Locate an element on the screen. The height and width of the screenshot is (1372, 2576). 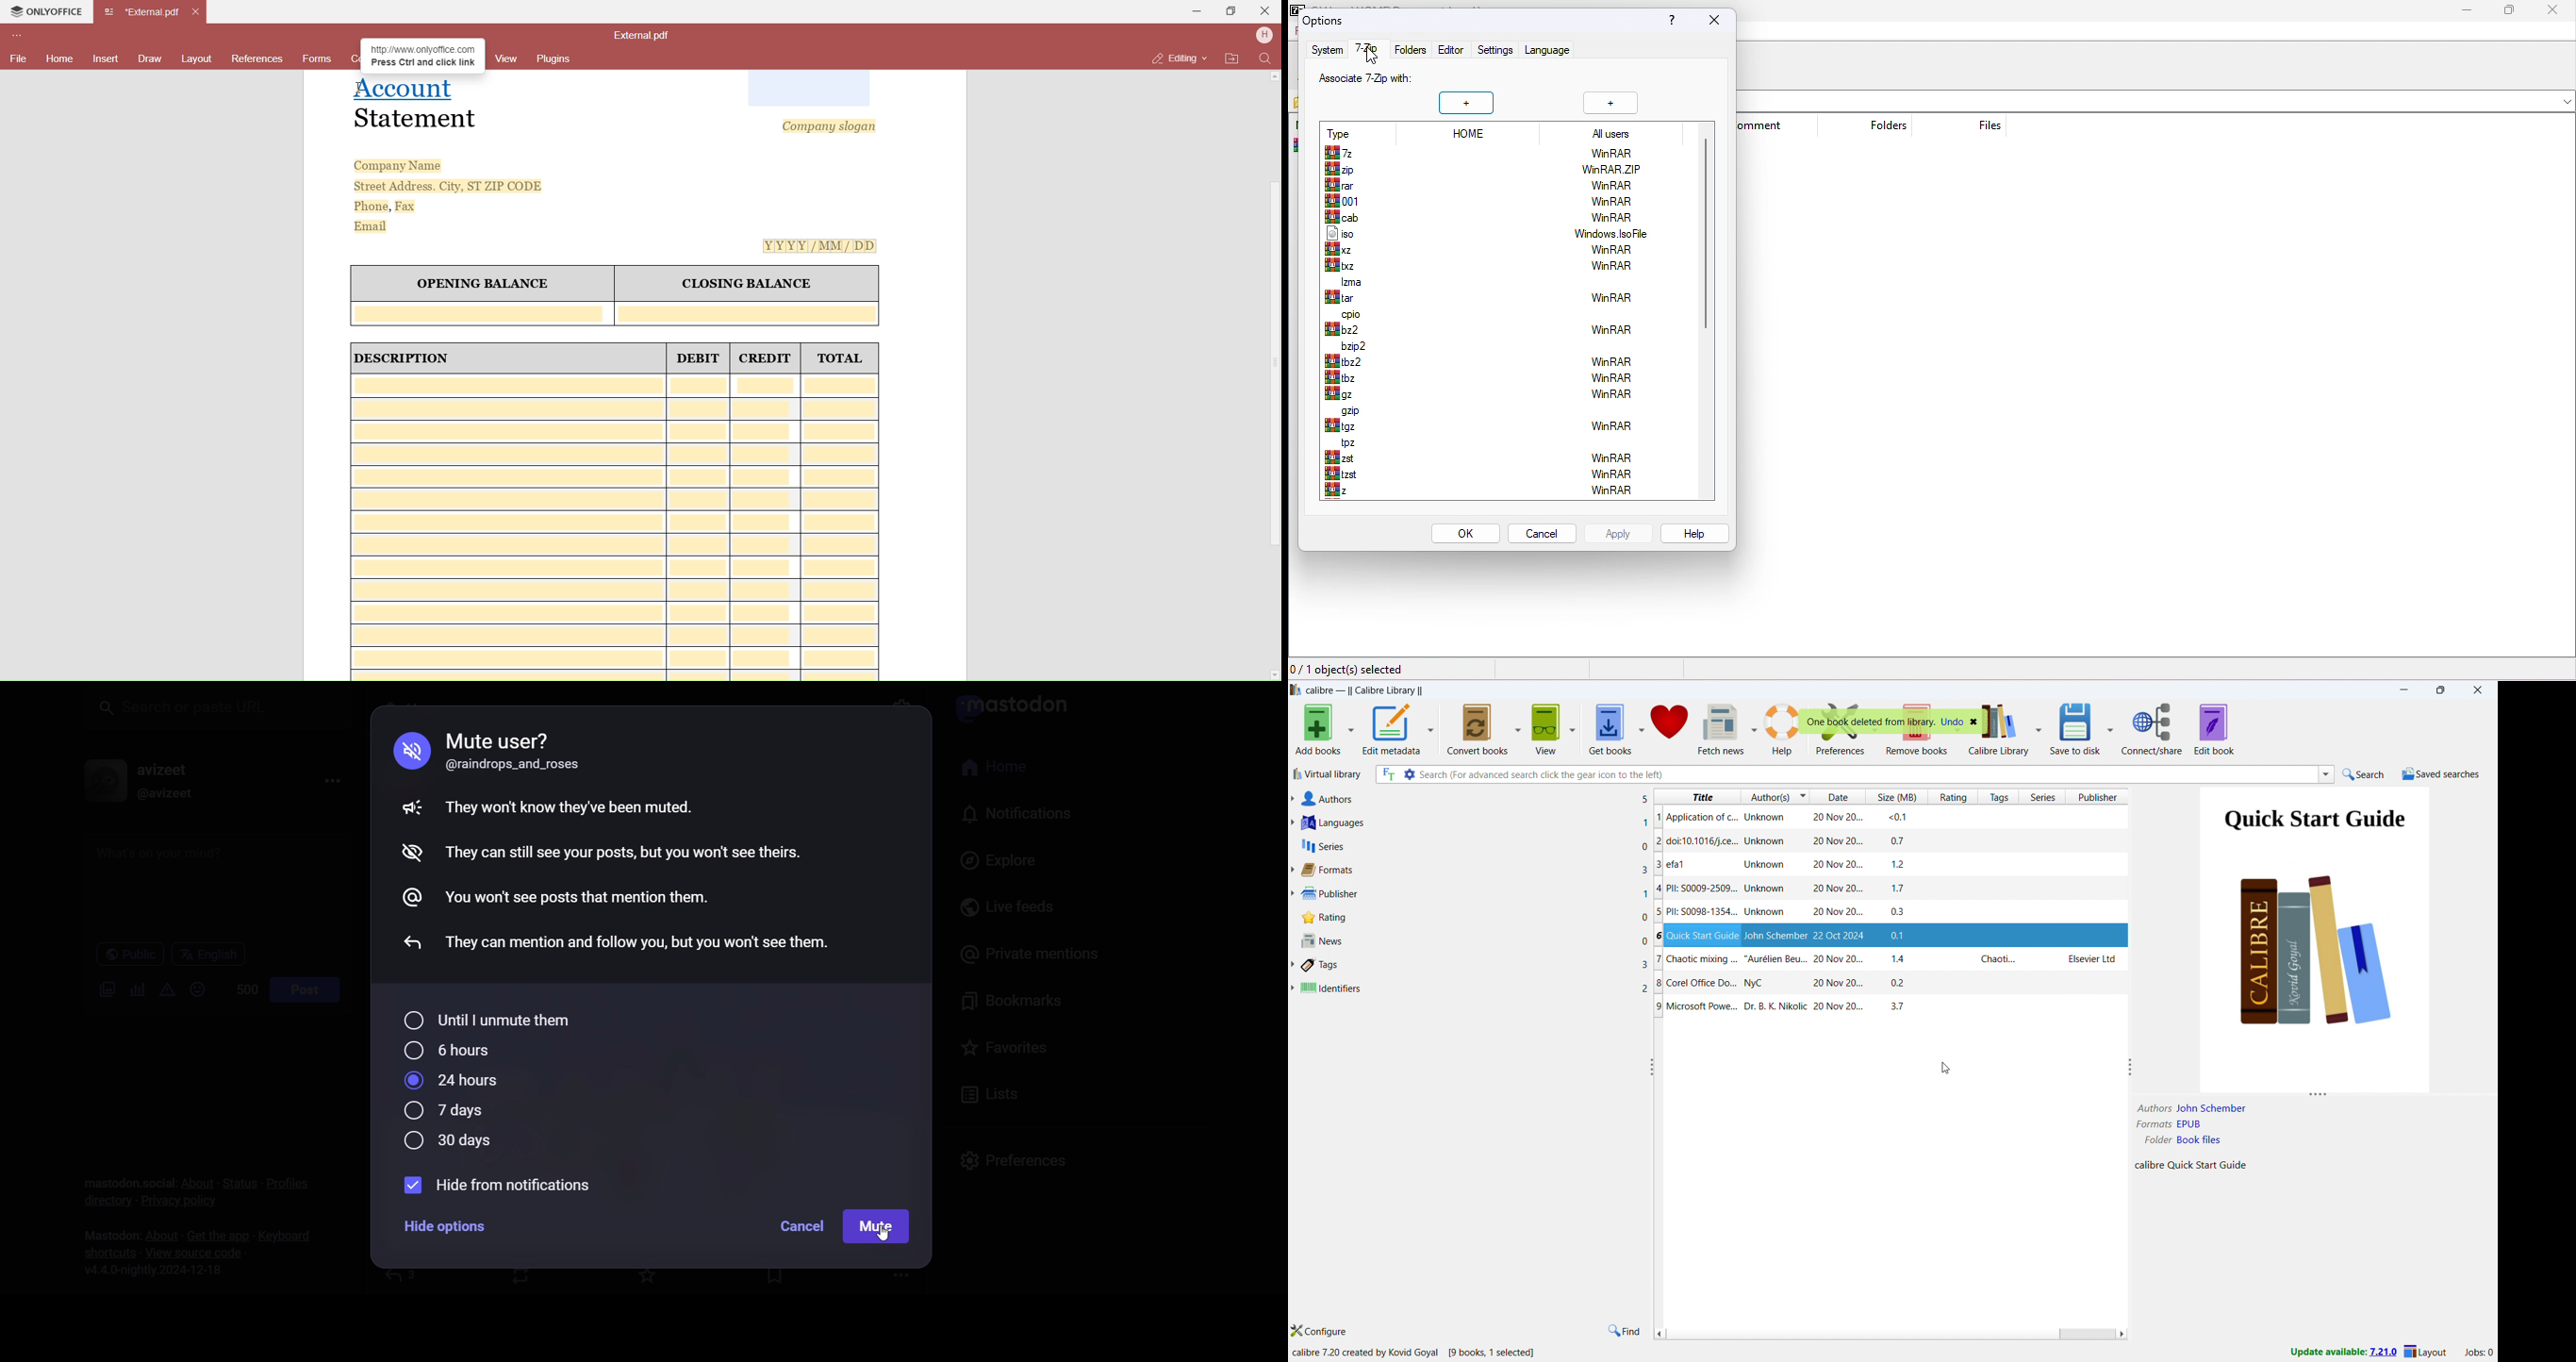
Maximize is located at coordinates (1228, 11).